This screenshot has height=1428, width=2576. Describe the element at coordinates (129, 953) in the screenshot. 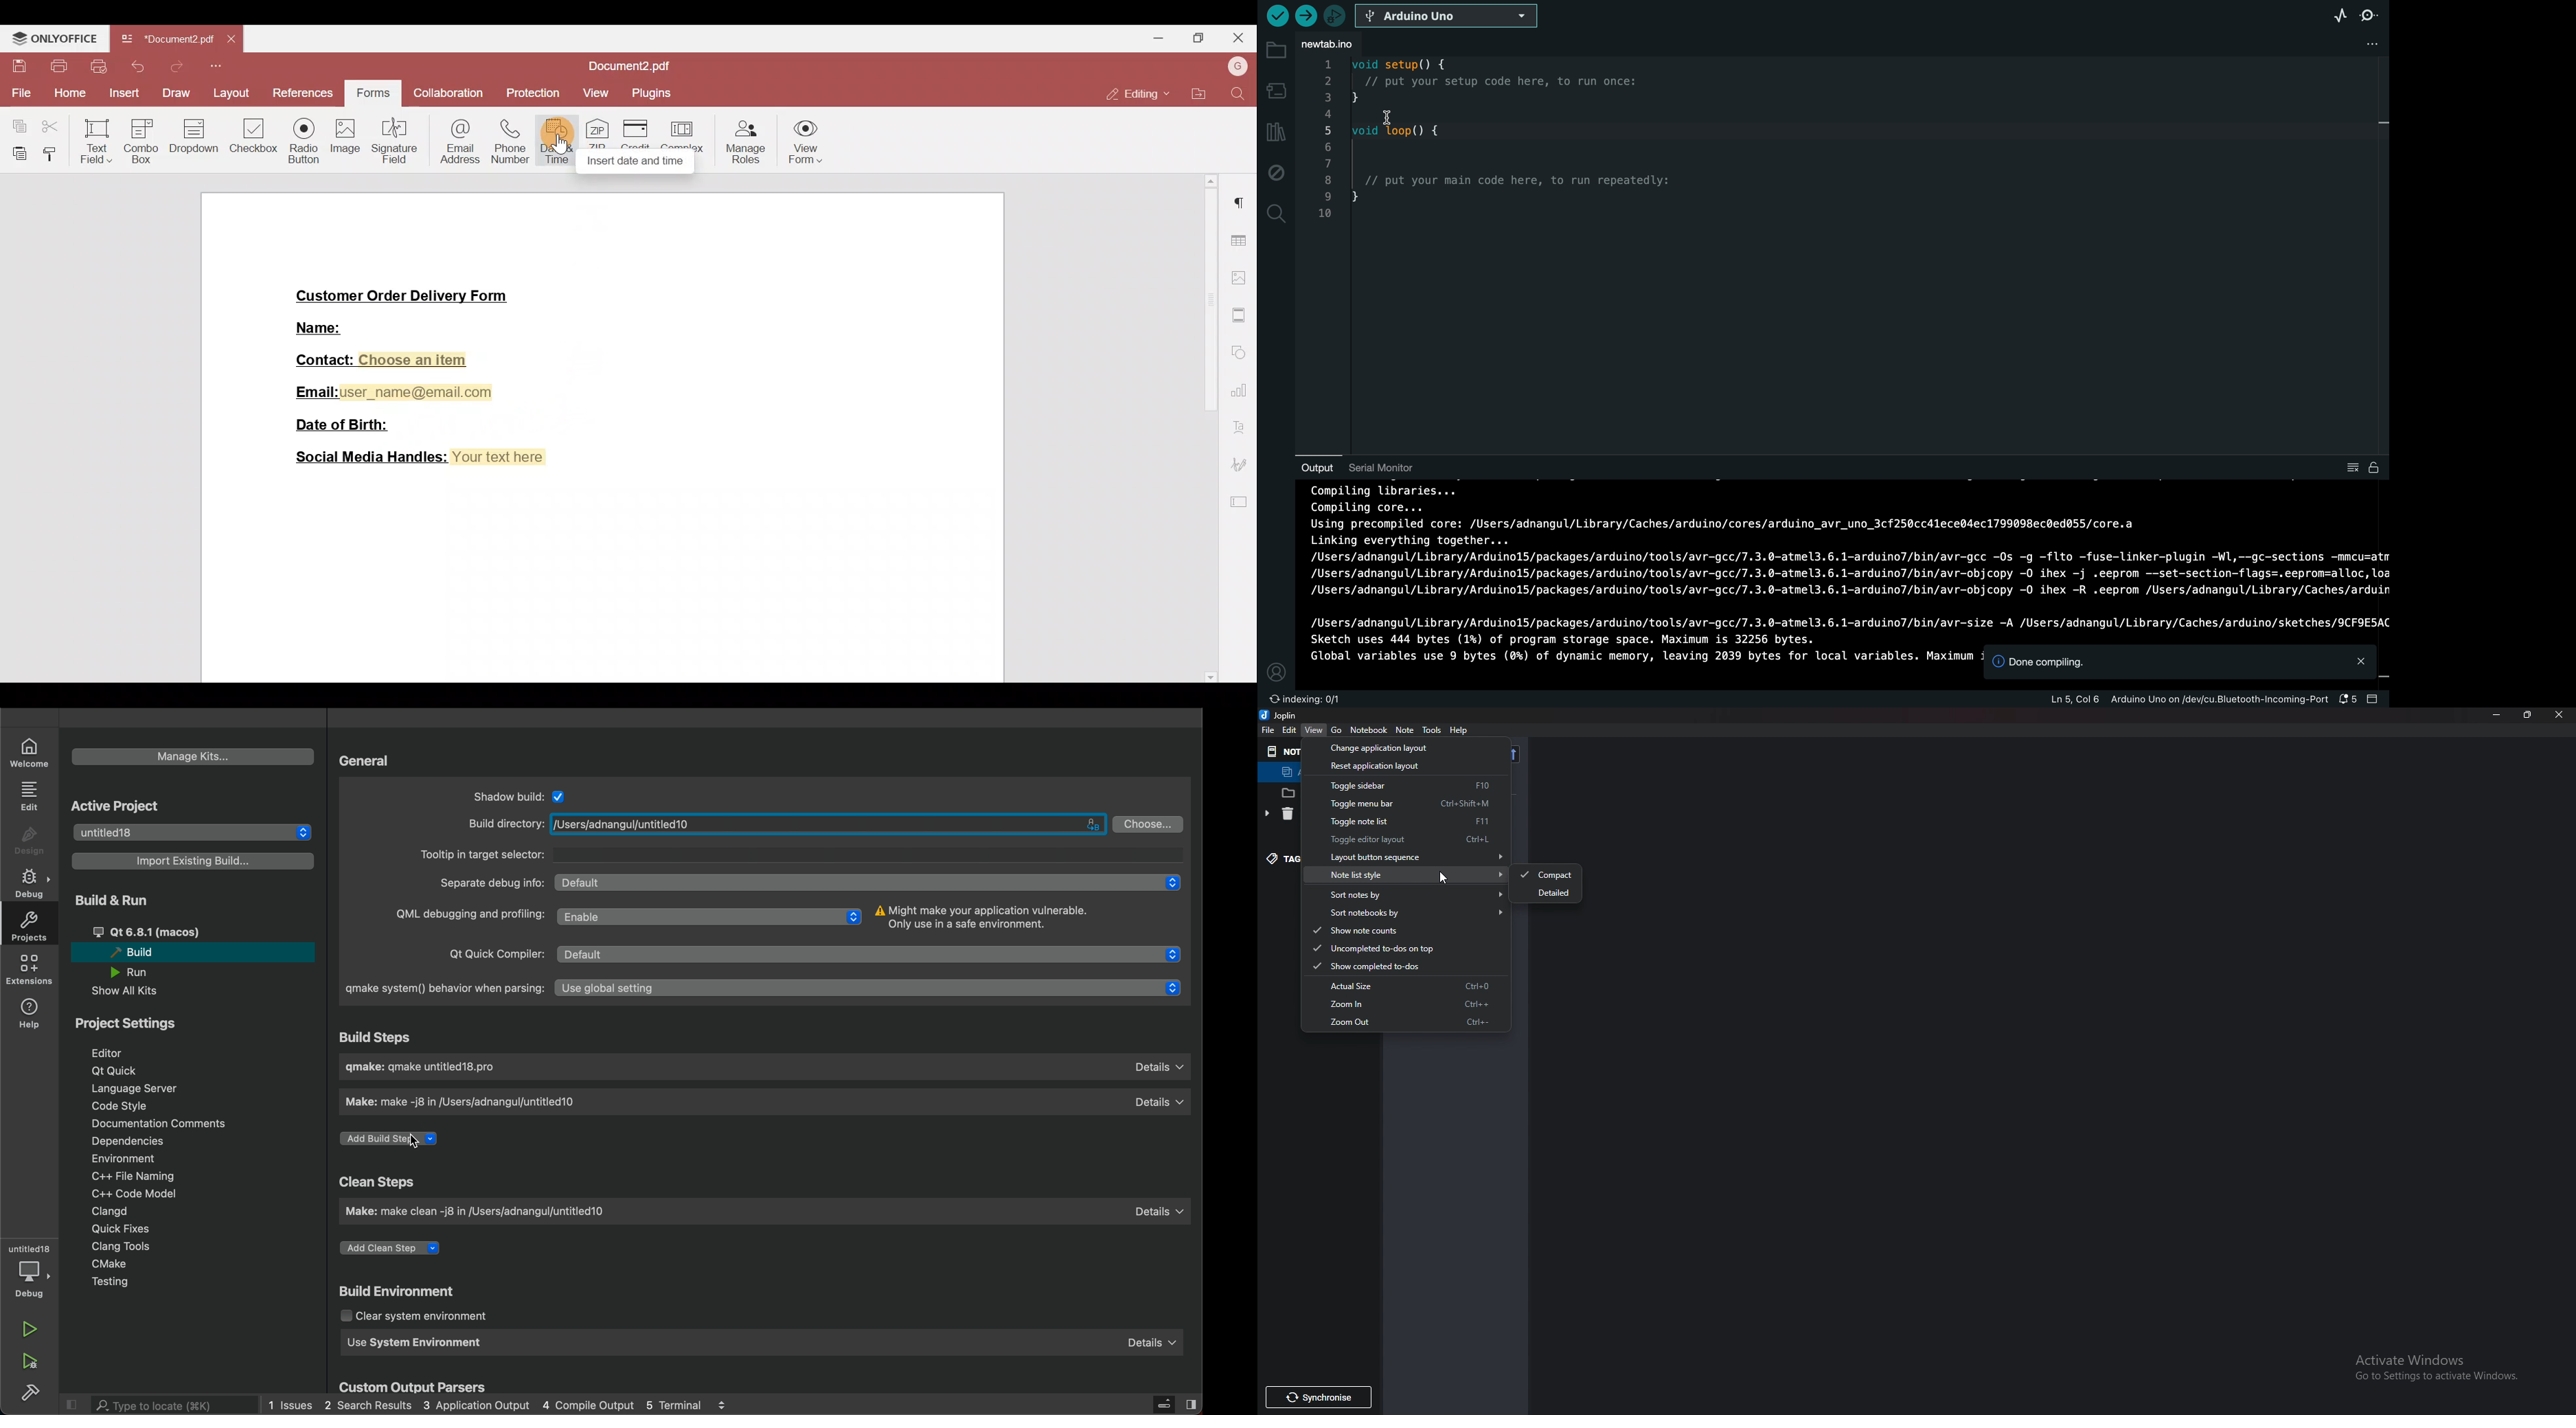

I see `Build` at that location.